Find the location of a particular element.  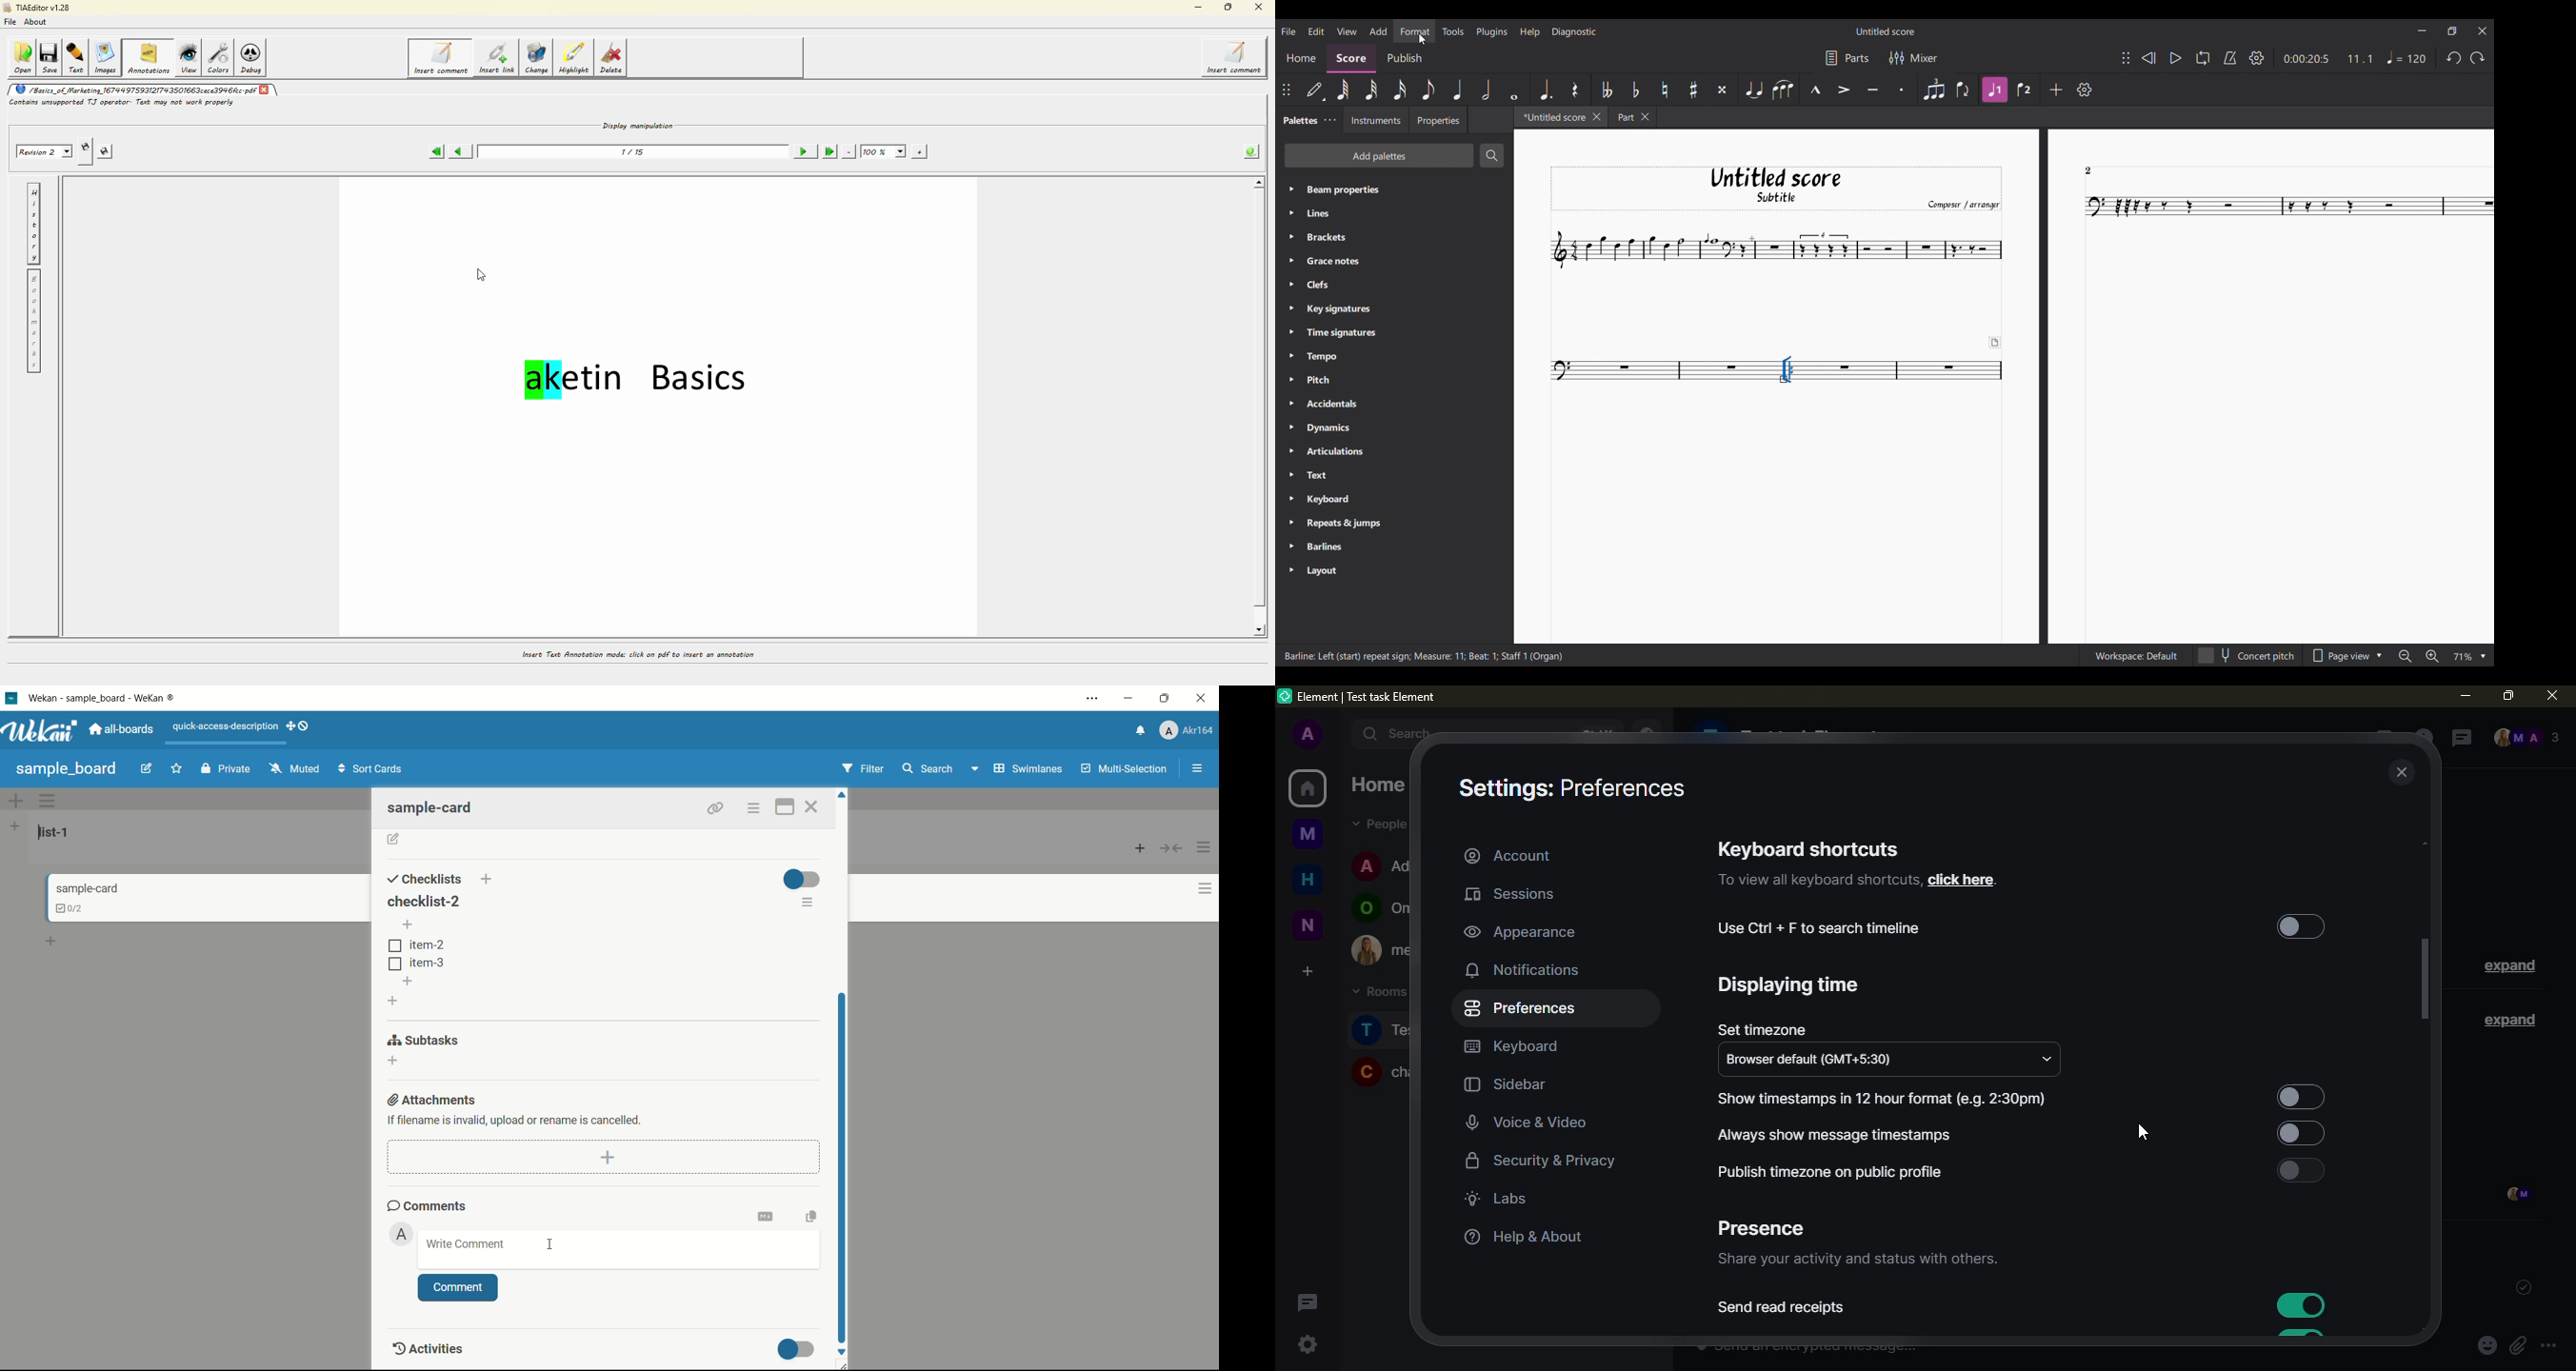

myspace is located at coordinates (1308, 832).